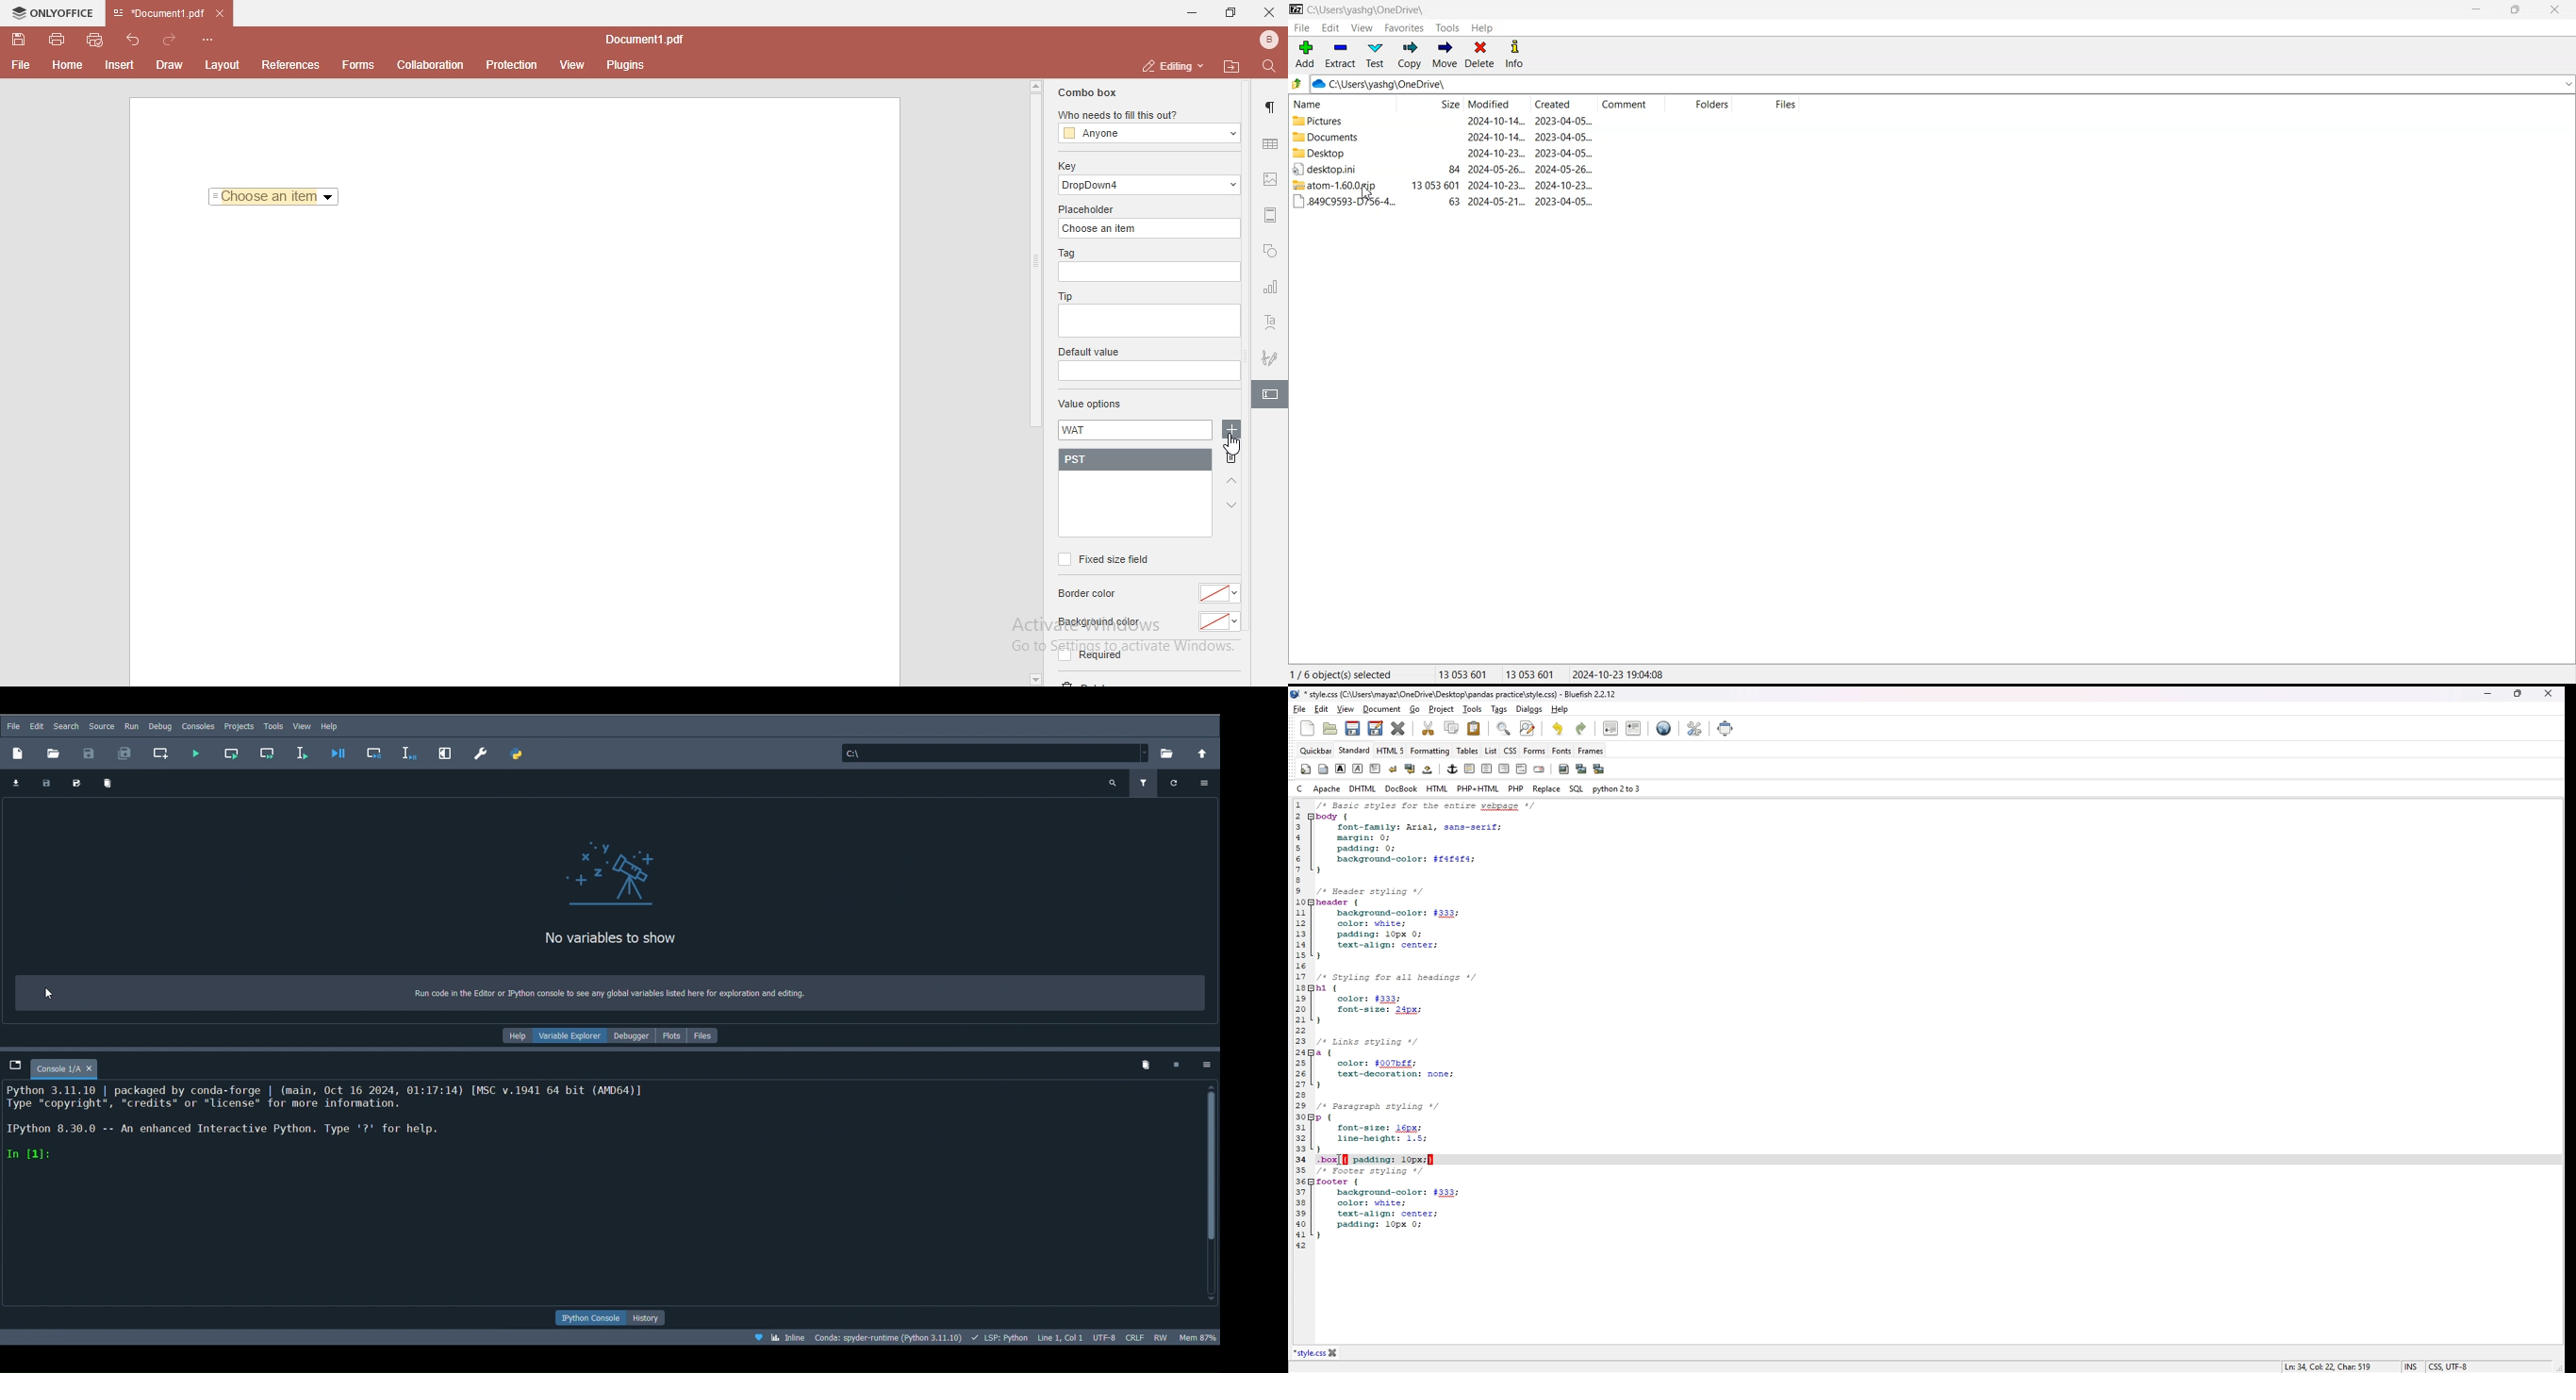  I want to click on highlighted, so click(1269, 396).